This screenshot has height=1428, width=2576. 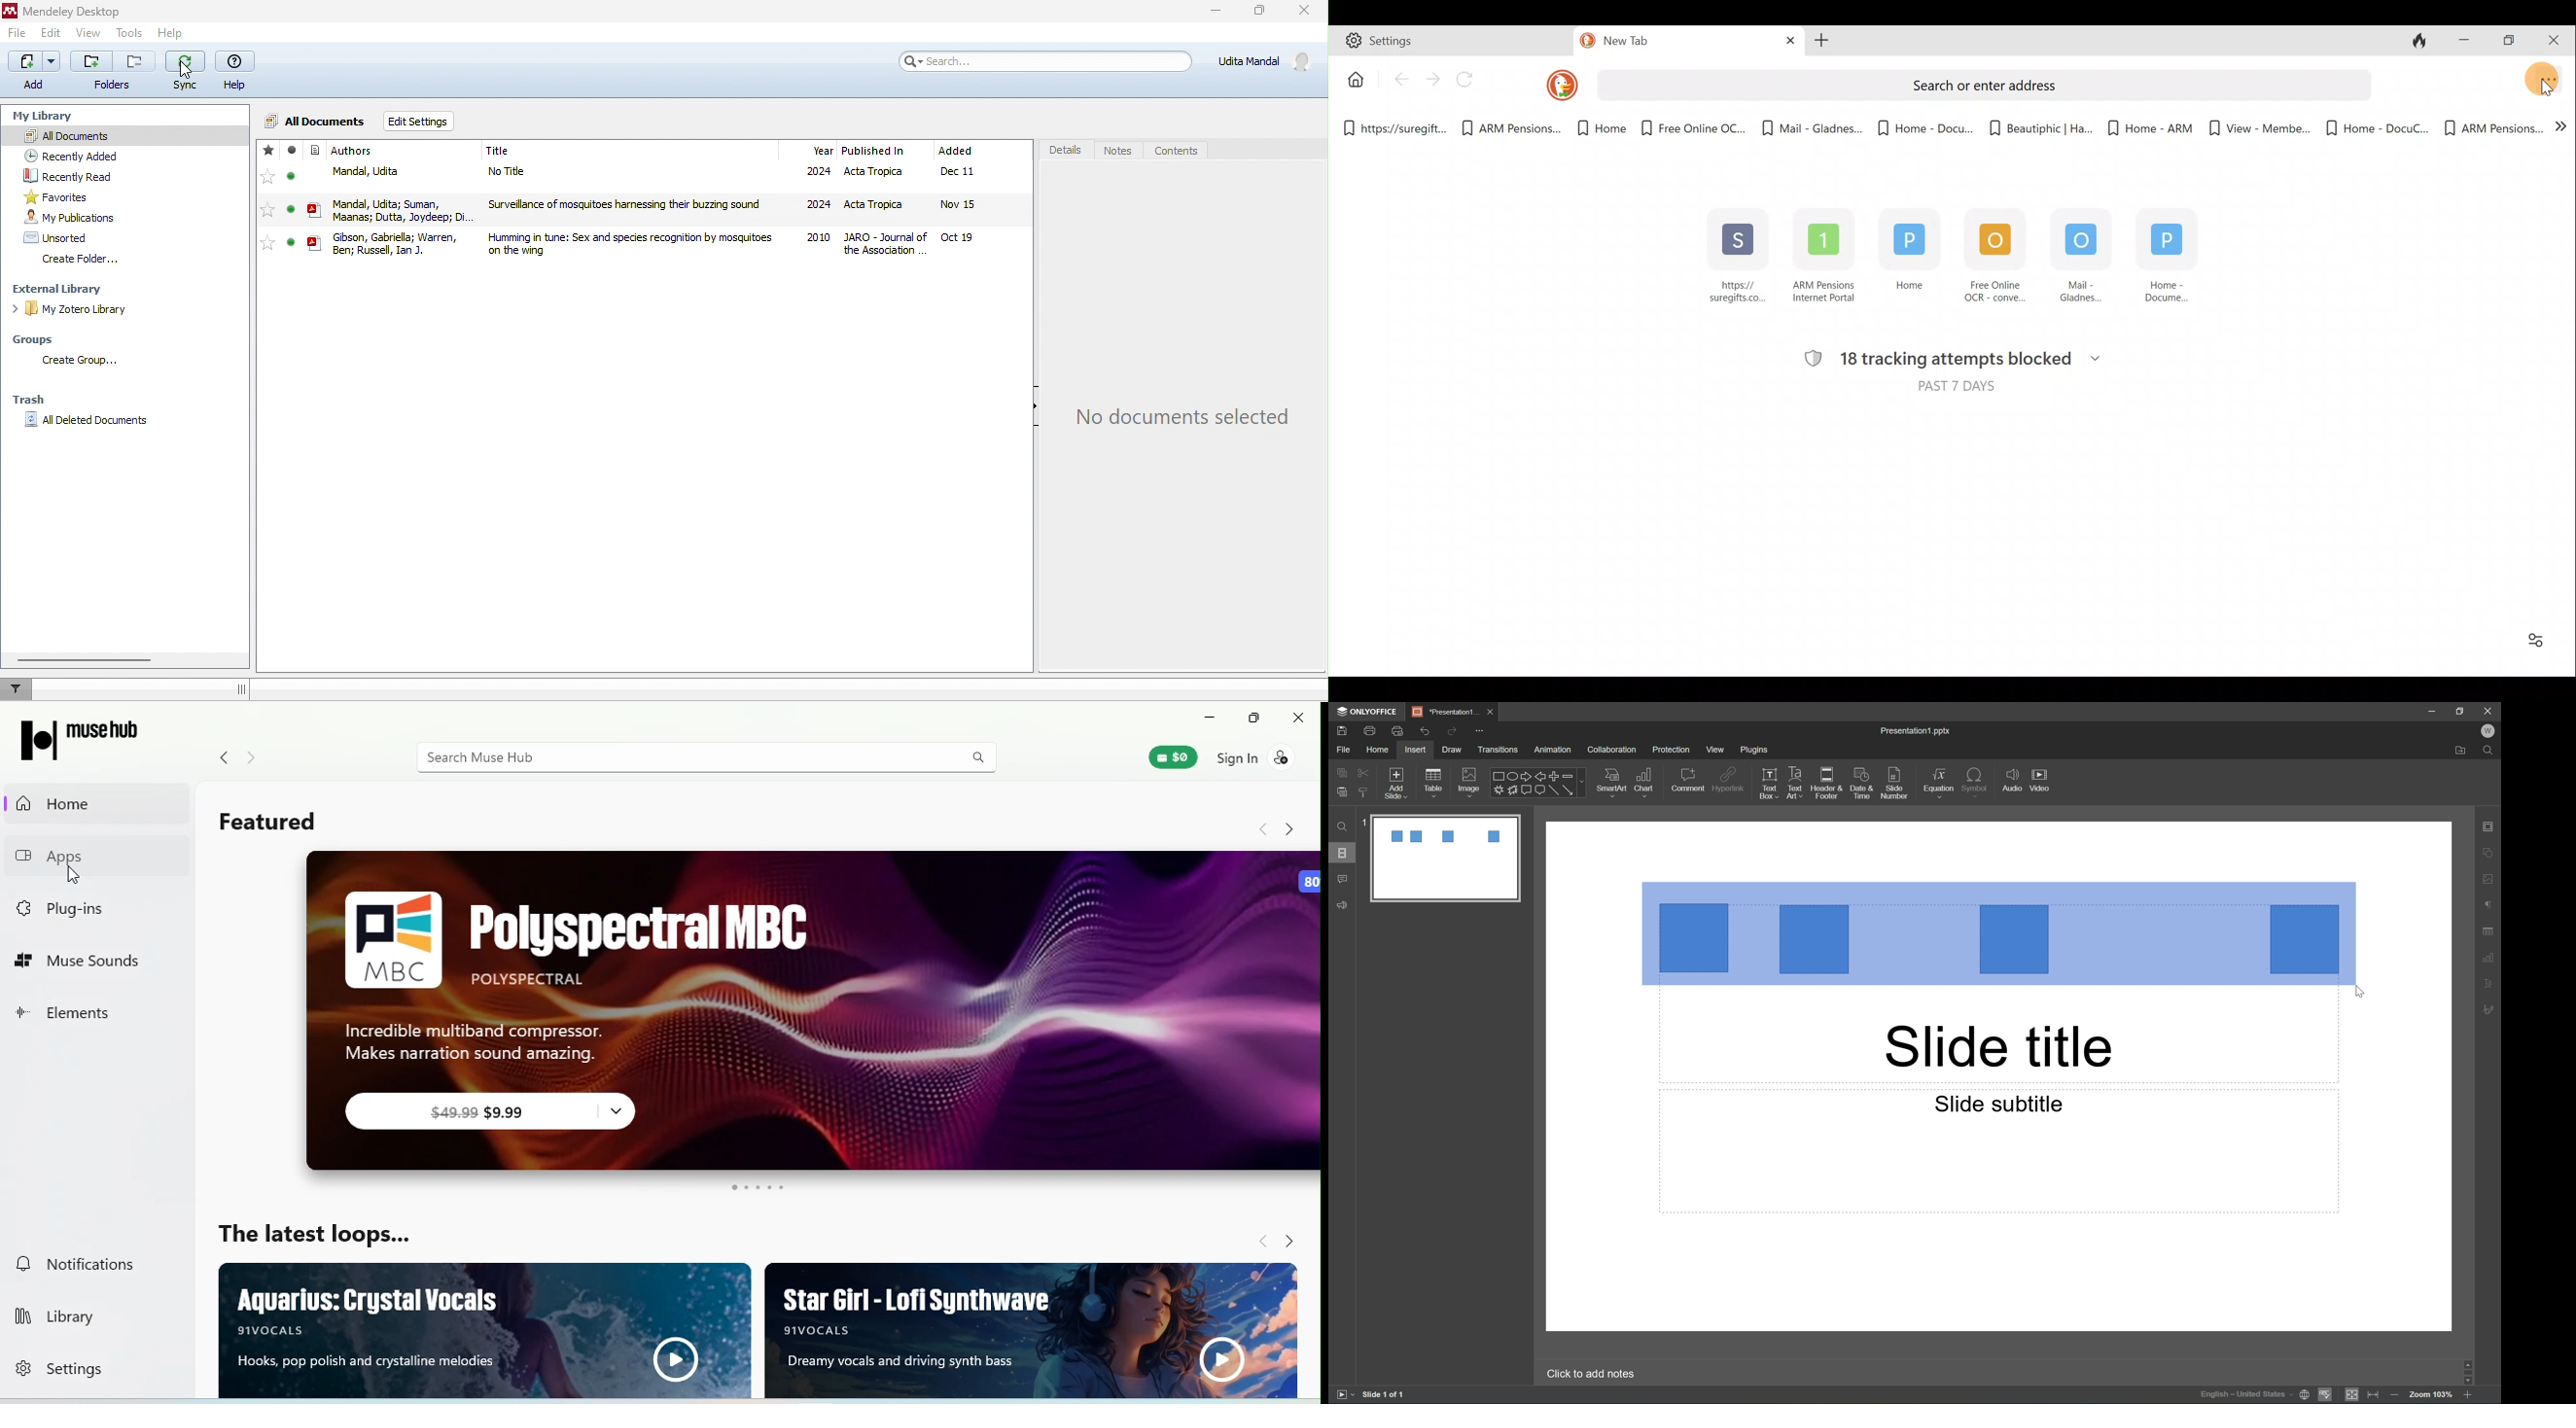 I want to click on Undo, so click(x=1425, y=730).